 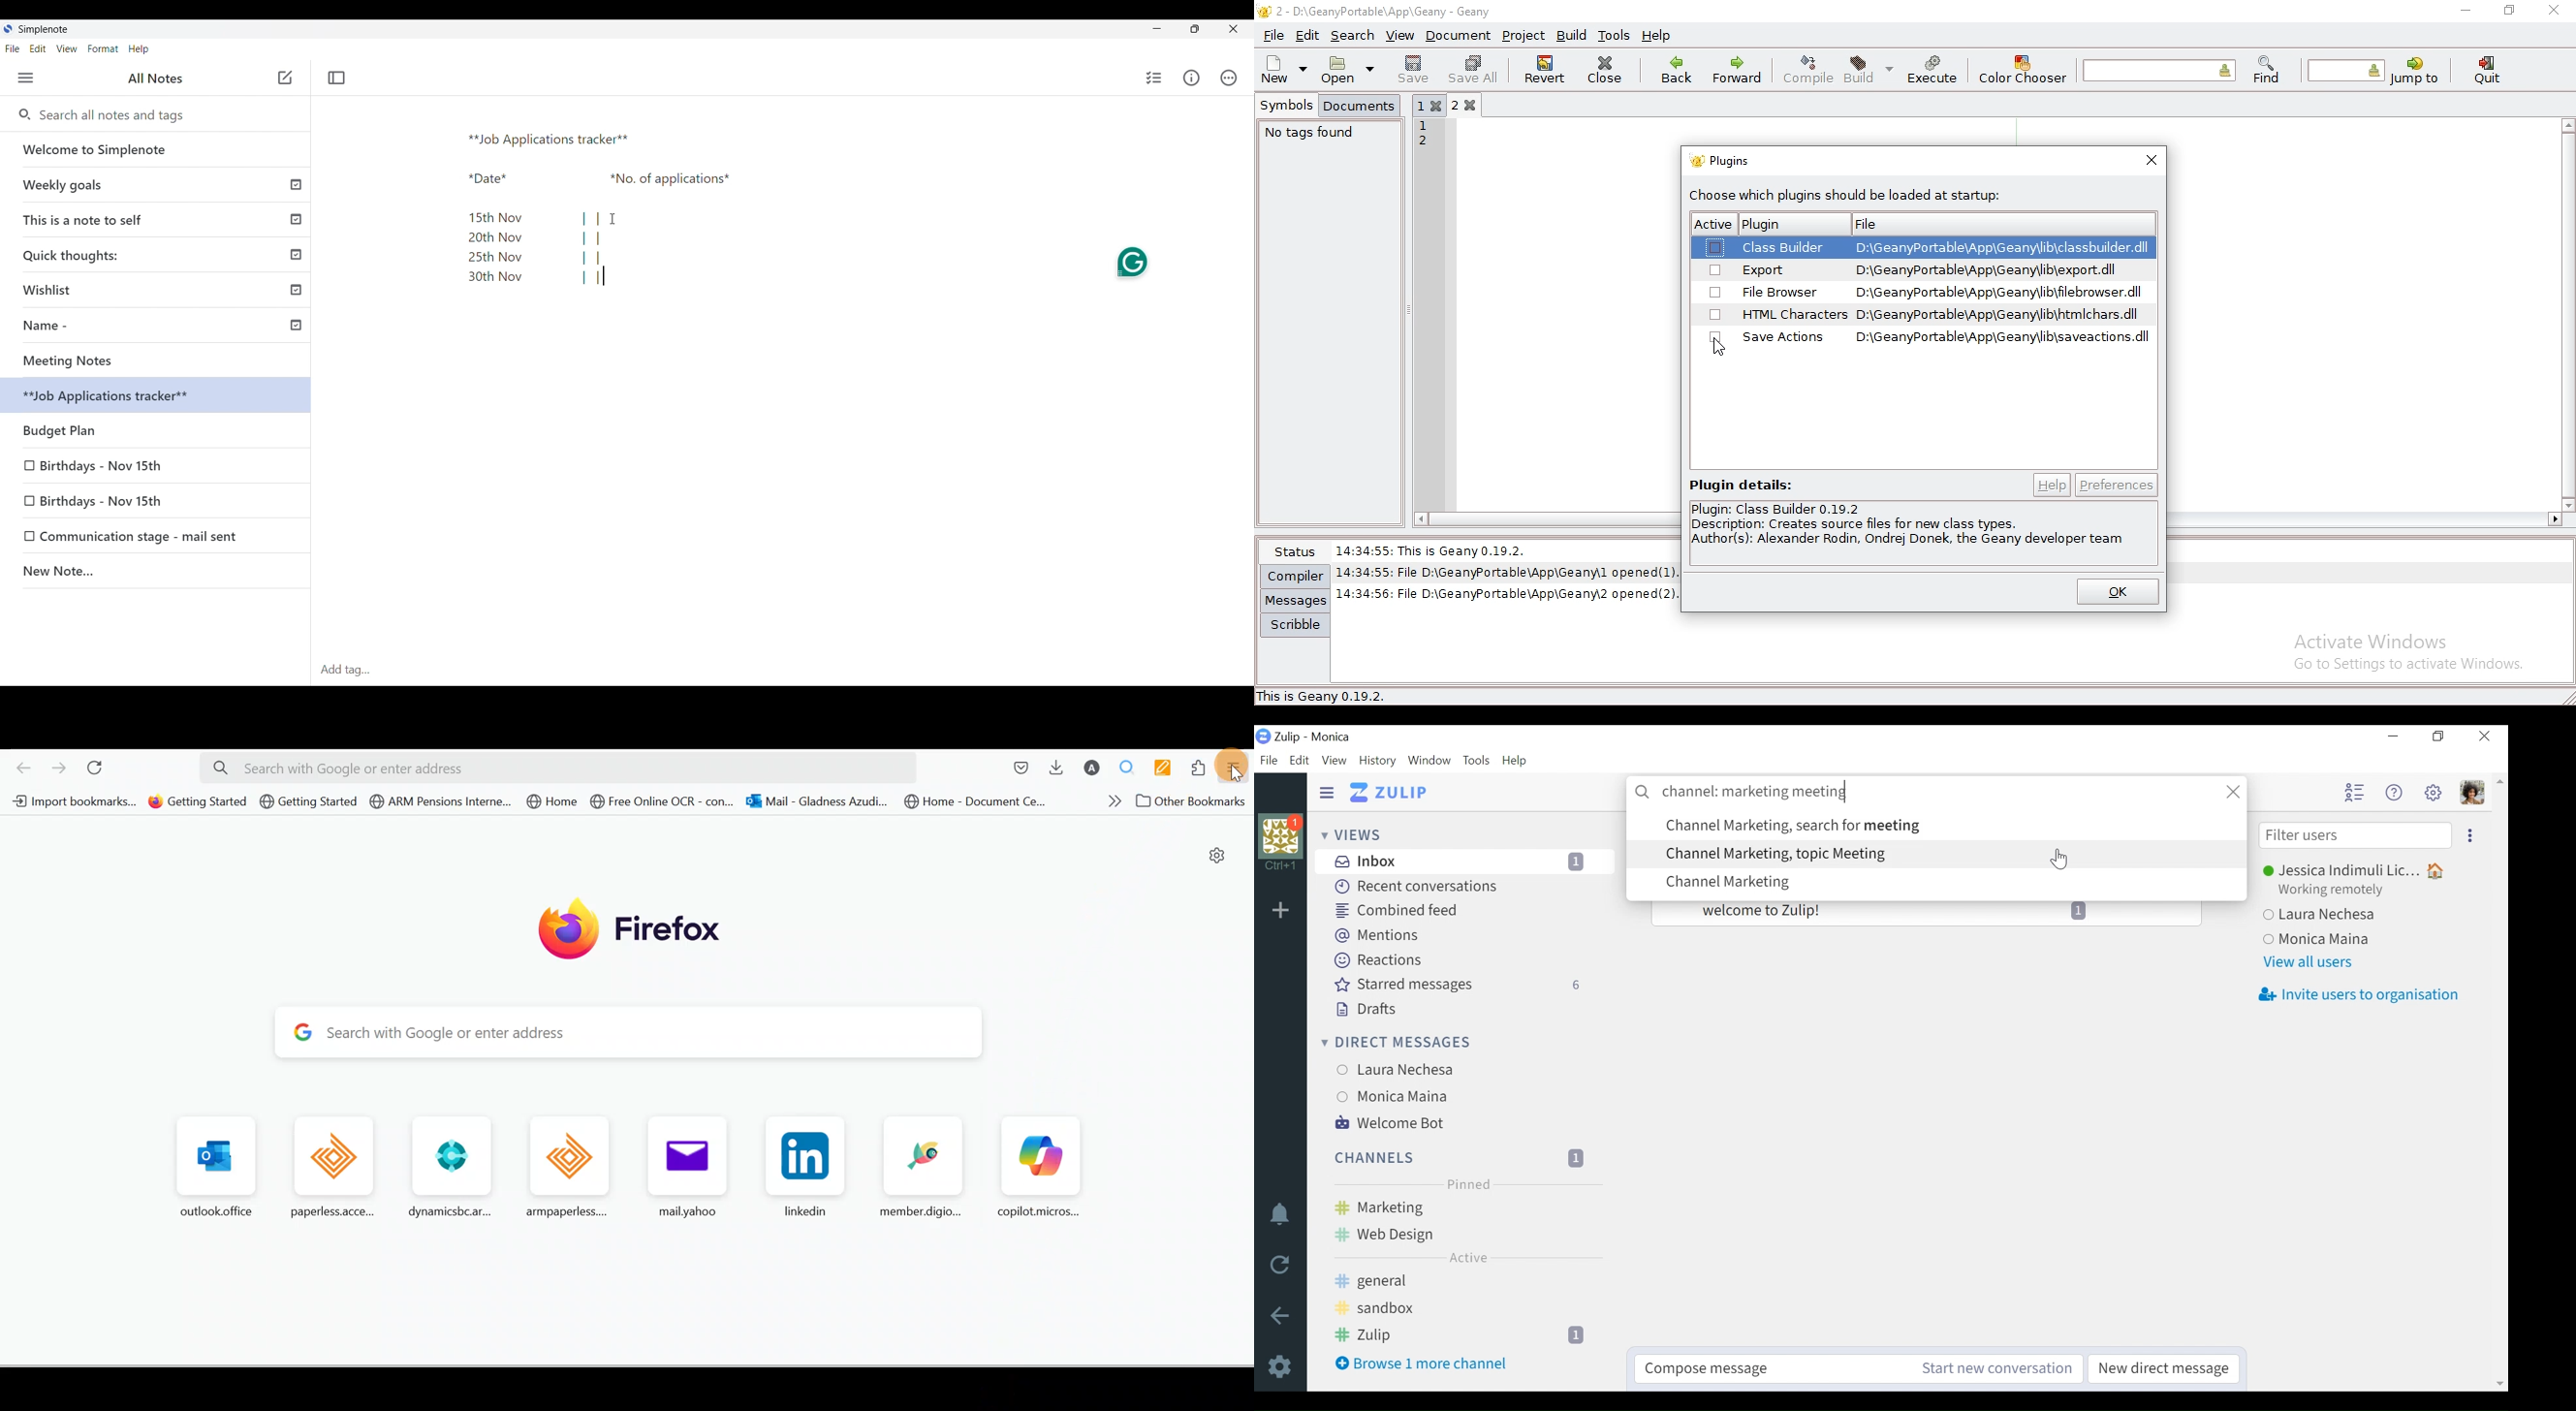 What do you see at coordinates (1468, 861) in the screenshot?
I see `Inbox` at bounding box center [1468, 861].